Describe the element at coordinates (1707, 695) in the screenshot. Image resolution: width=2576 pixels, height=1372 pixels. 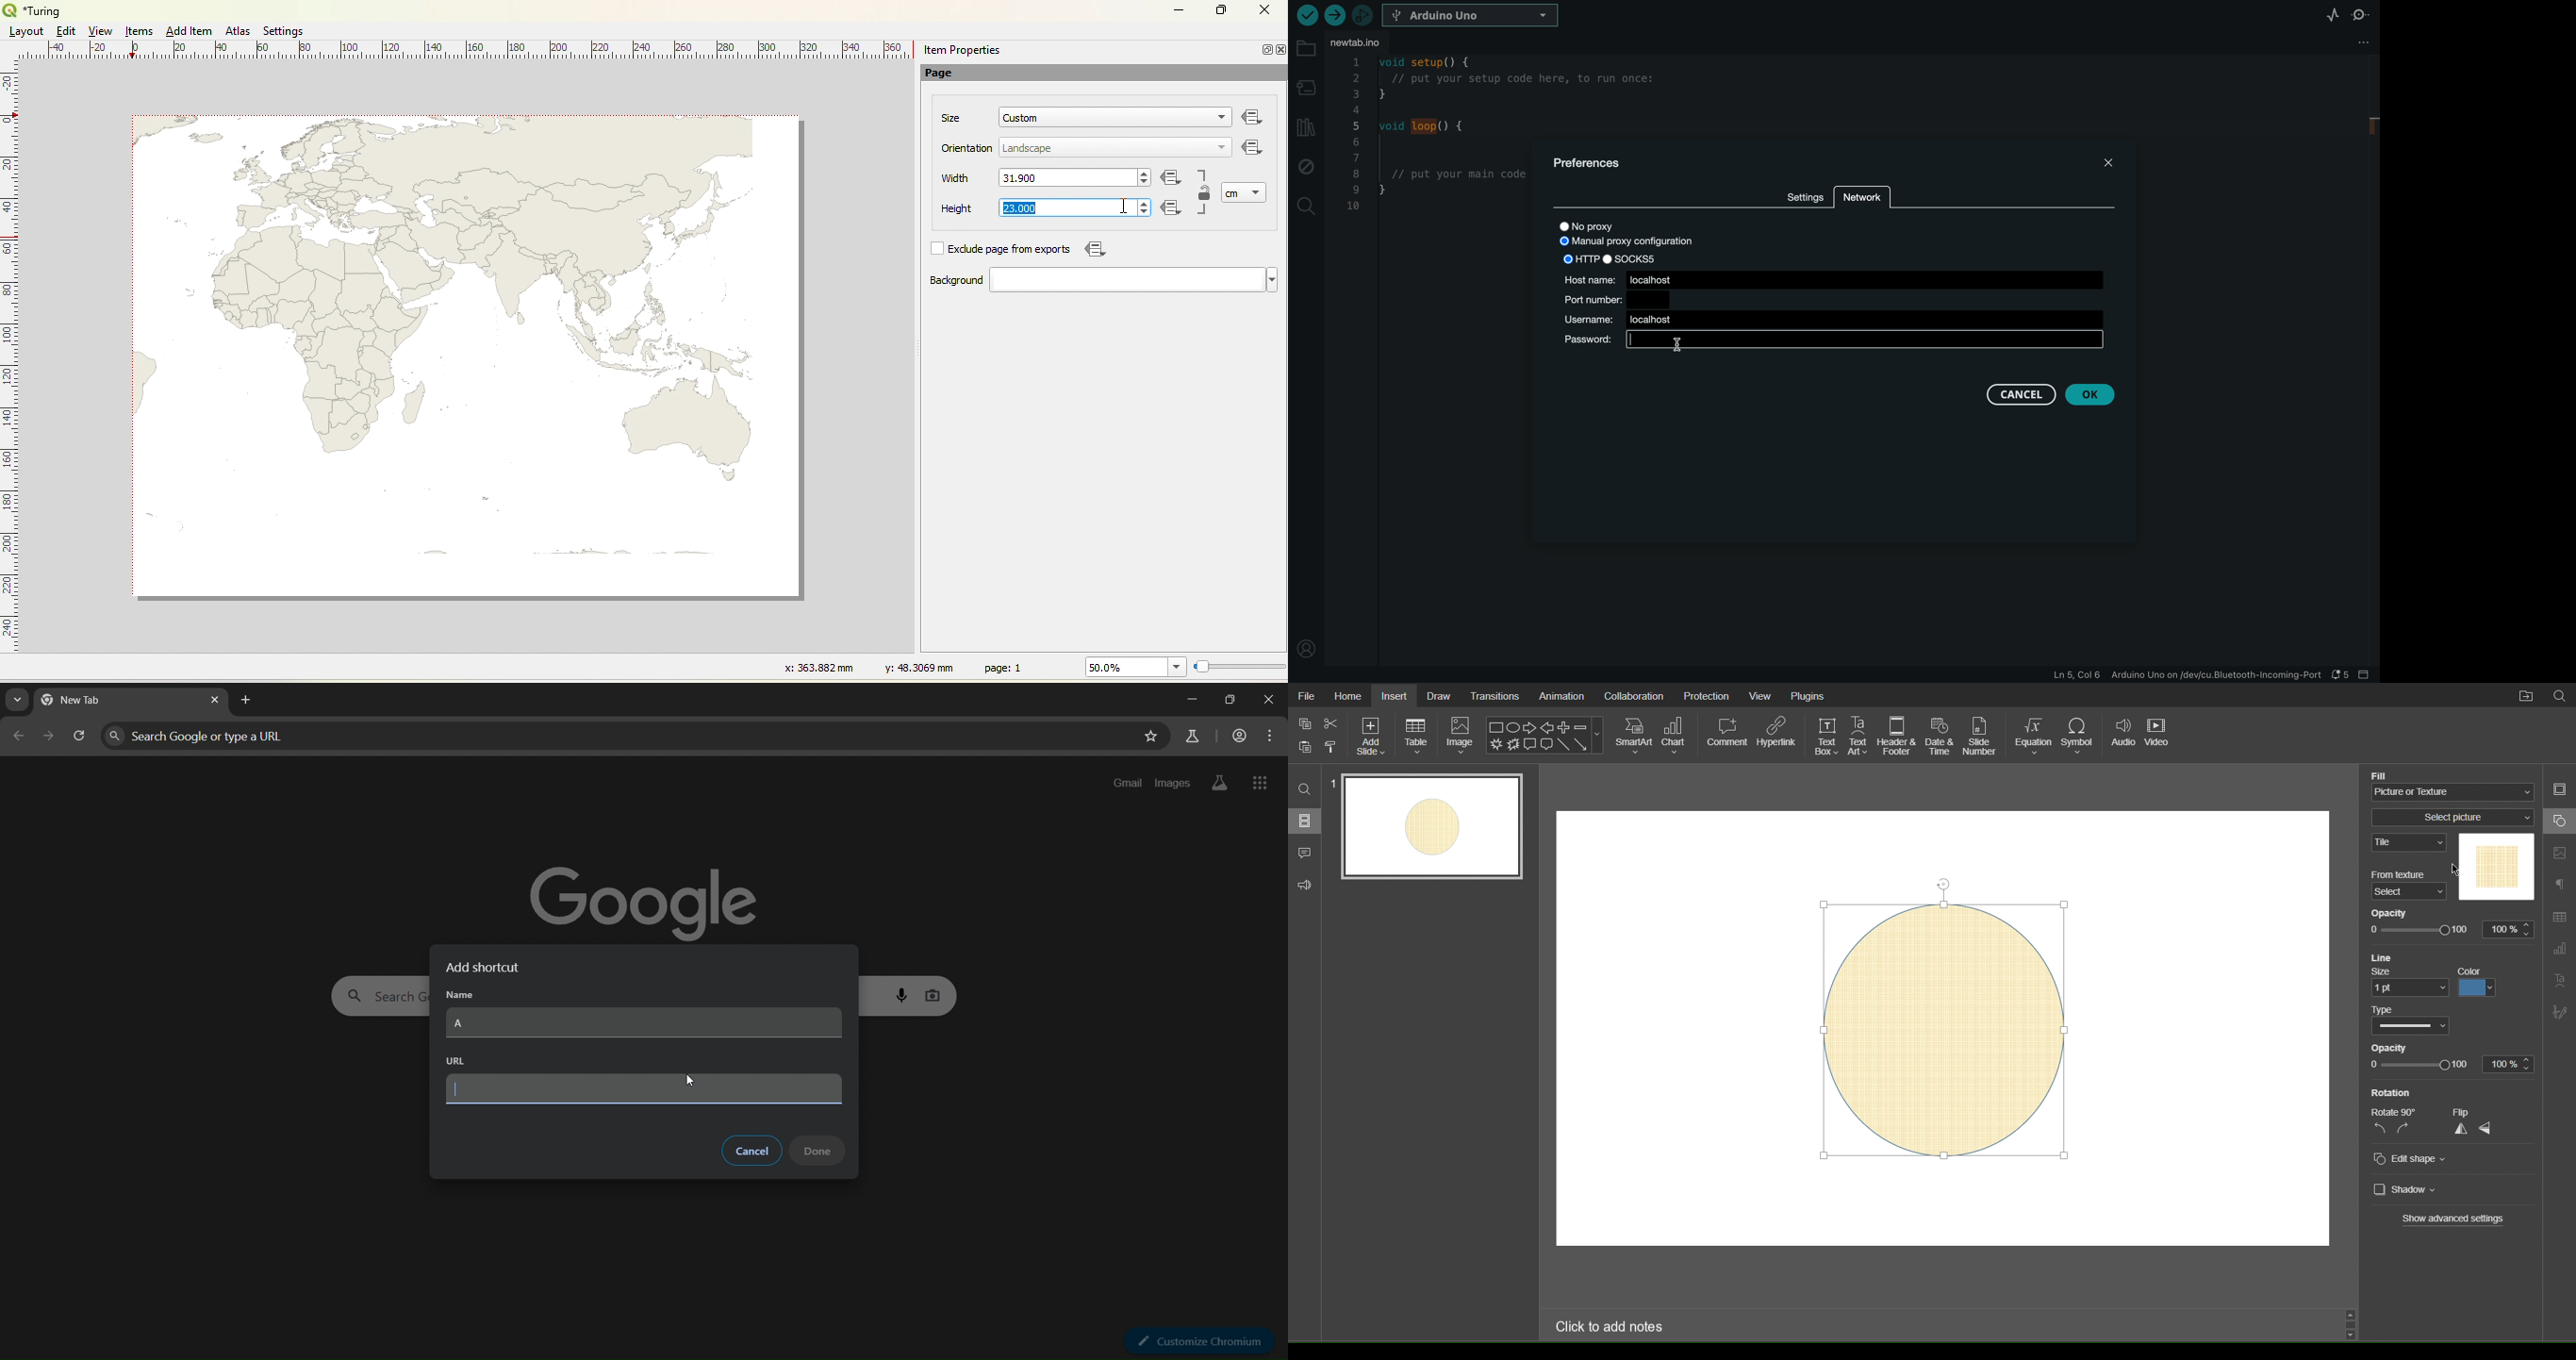
I see `Protection` at that location.